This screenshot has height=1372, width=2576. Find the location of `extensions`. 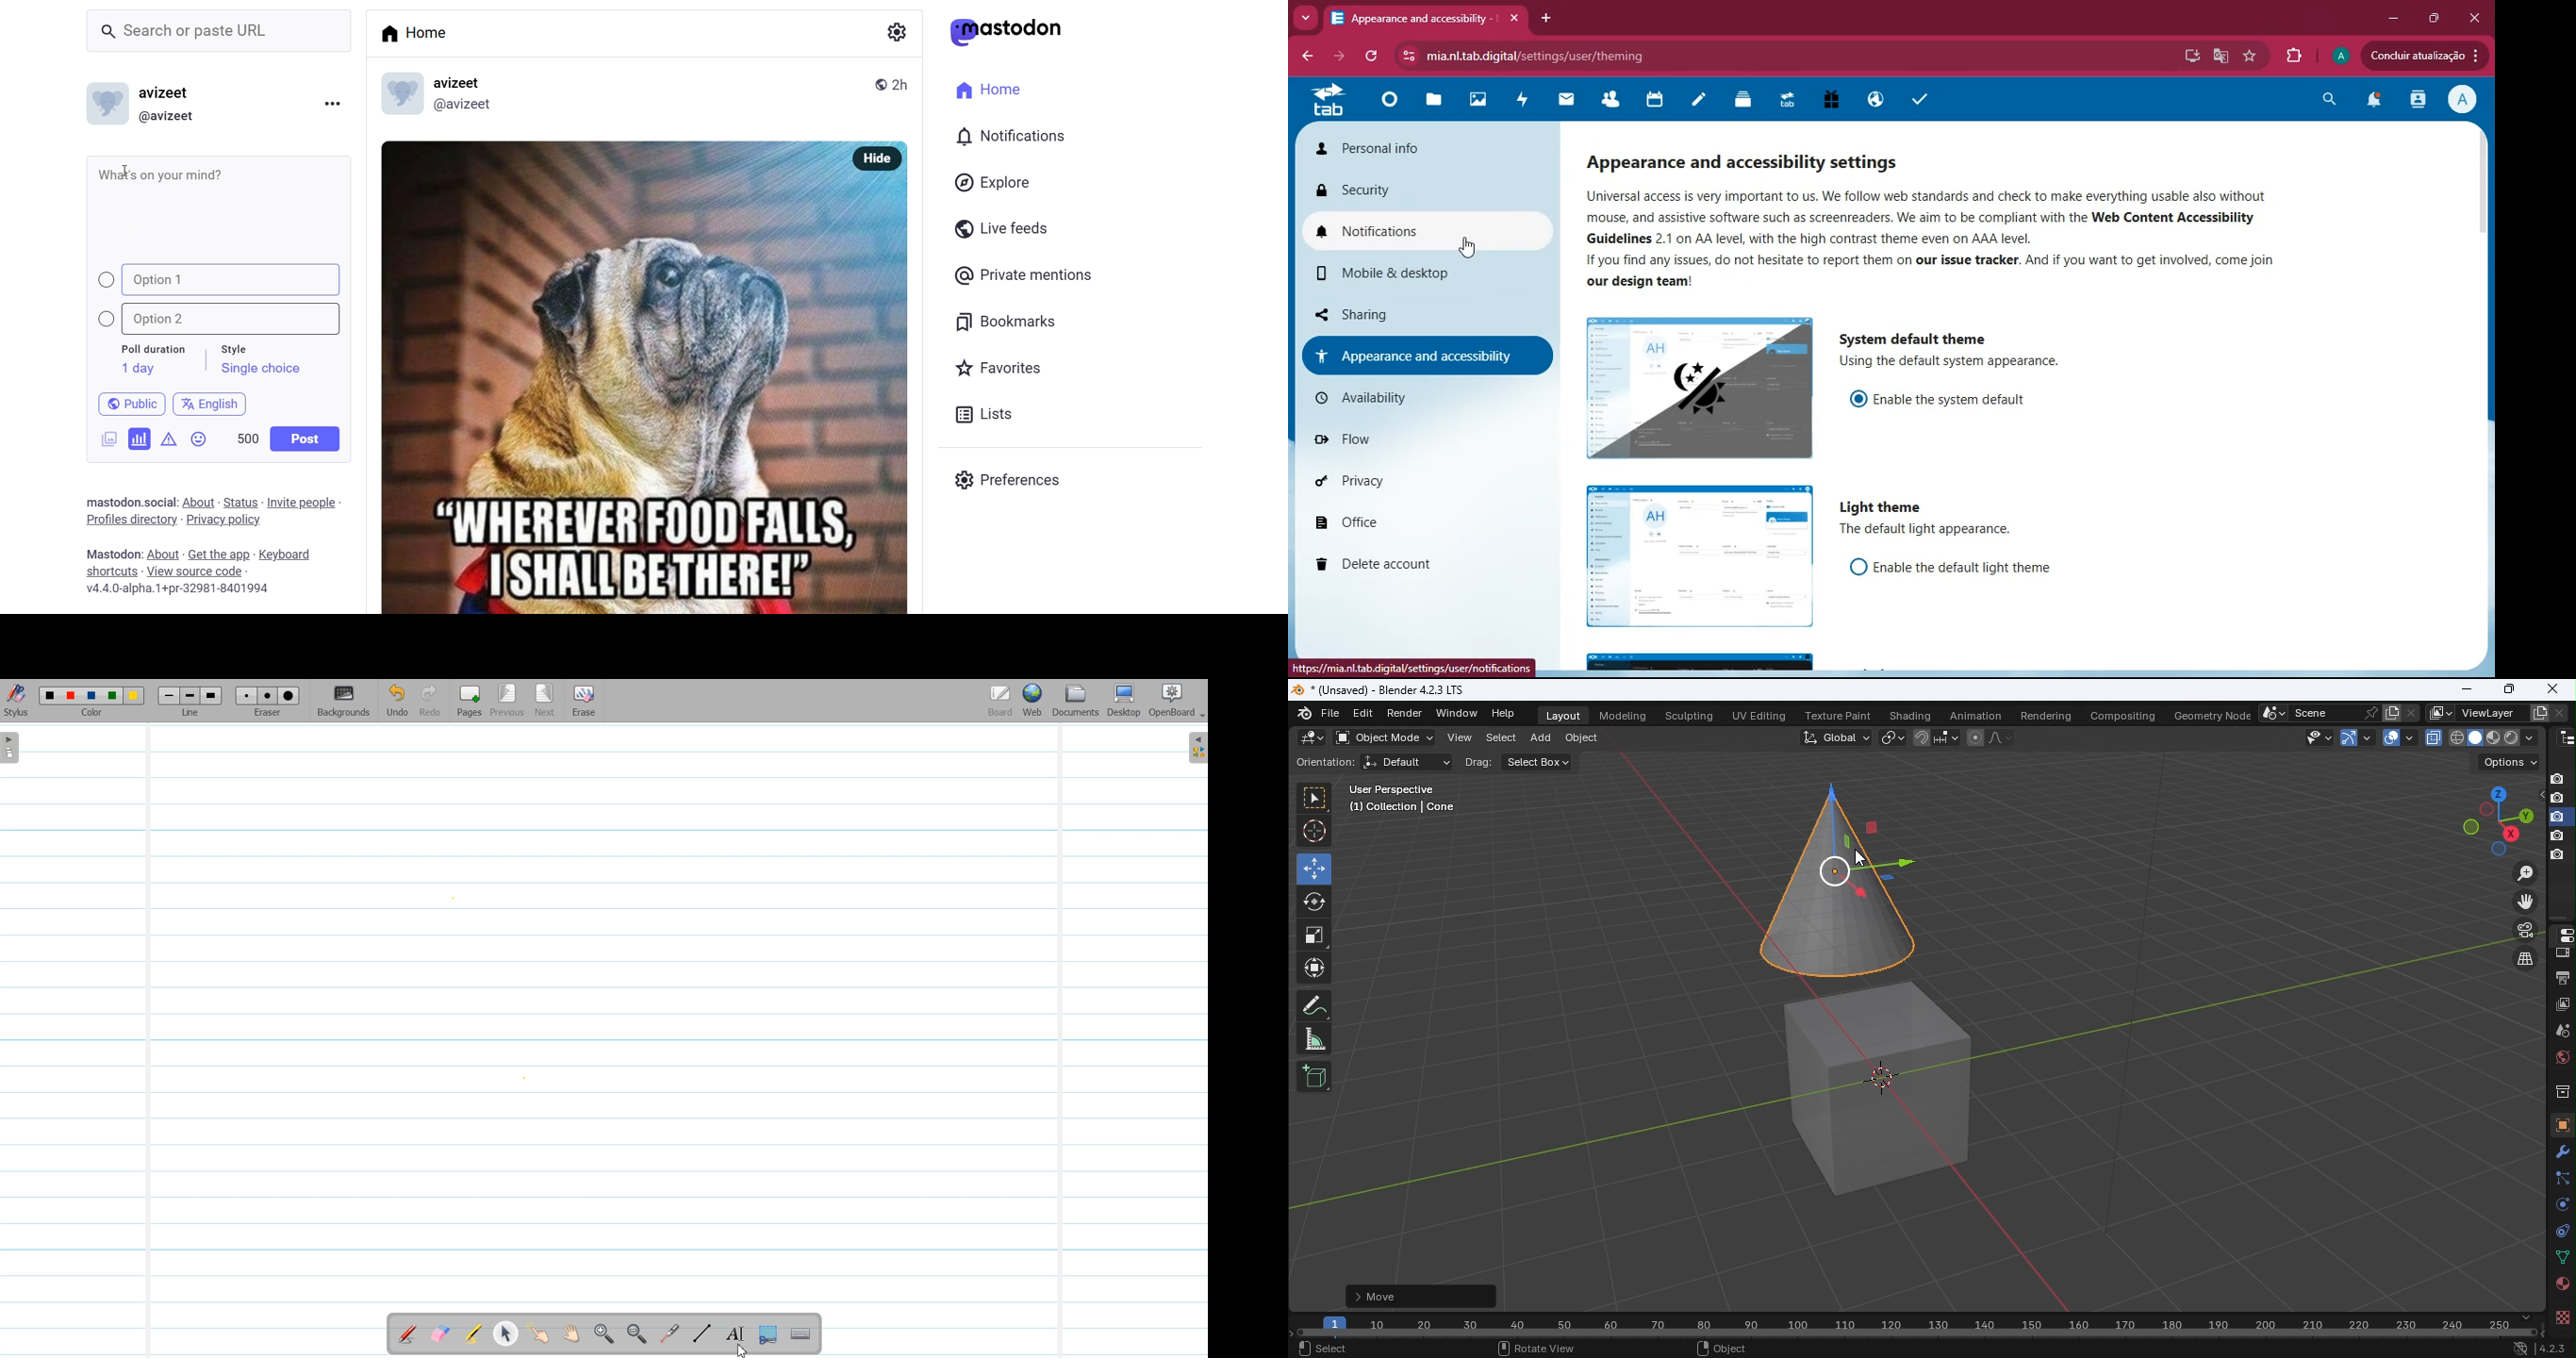

extensions is located at coordinates (2297, 57).